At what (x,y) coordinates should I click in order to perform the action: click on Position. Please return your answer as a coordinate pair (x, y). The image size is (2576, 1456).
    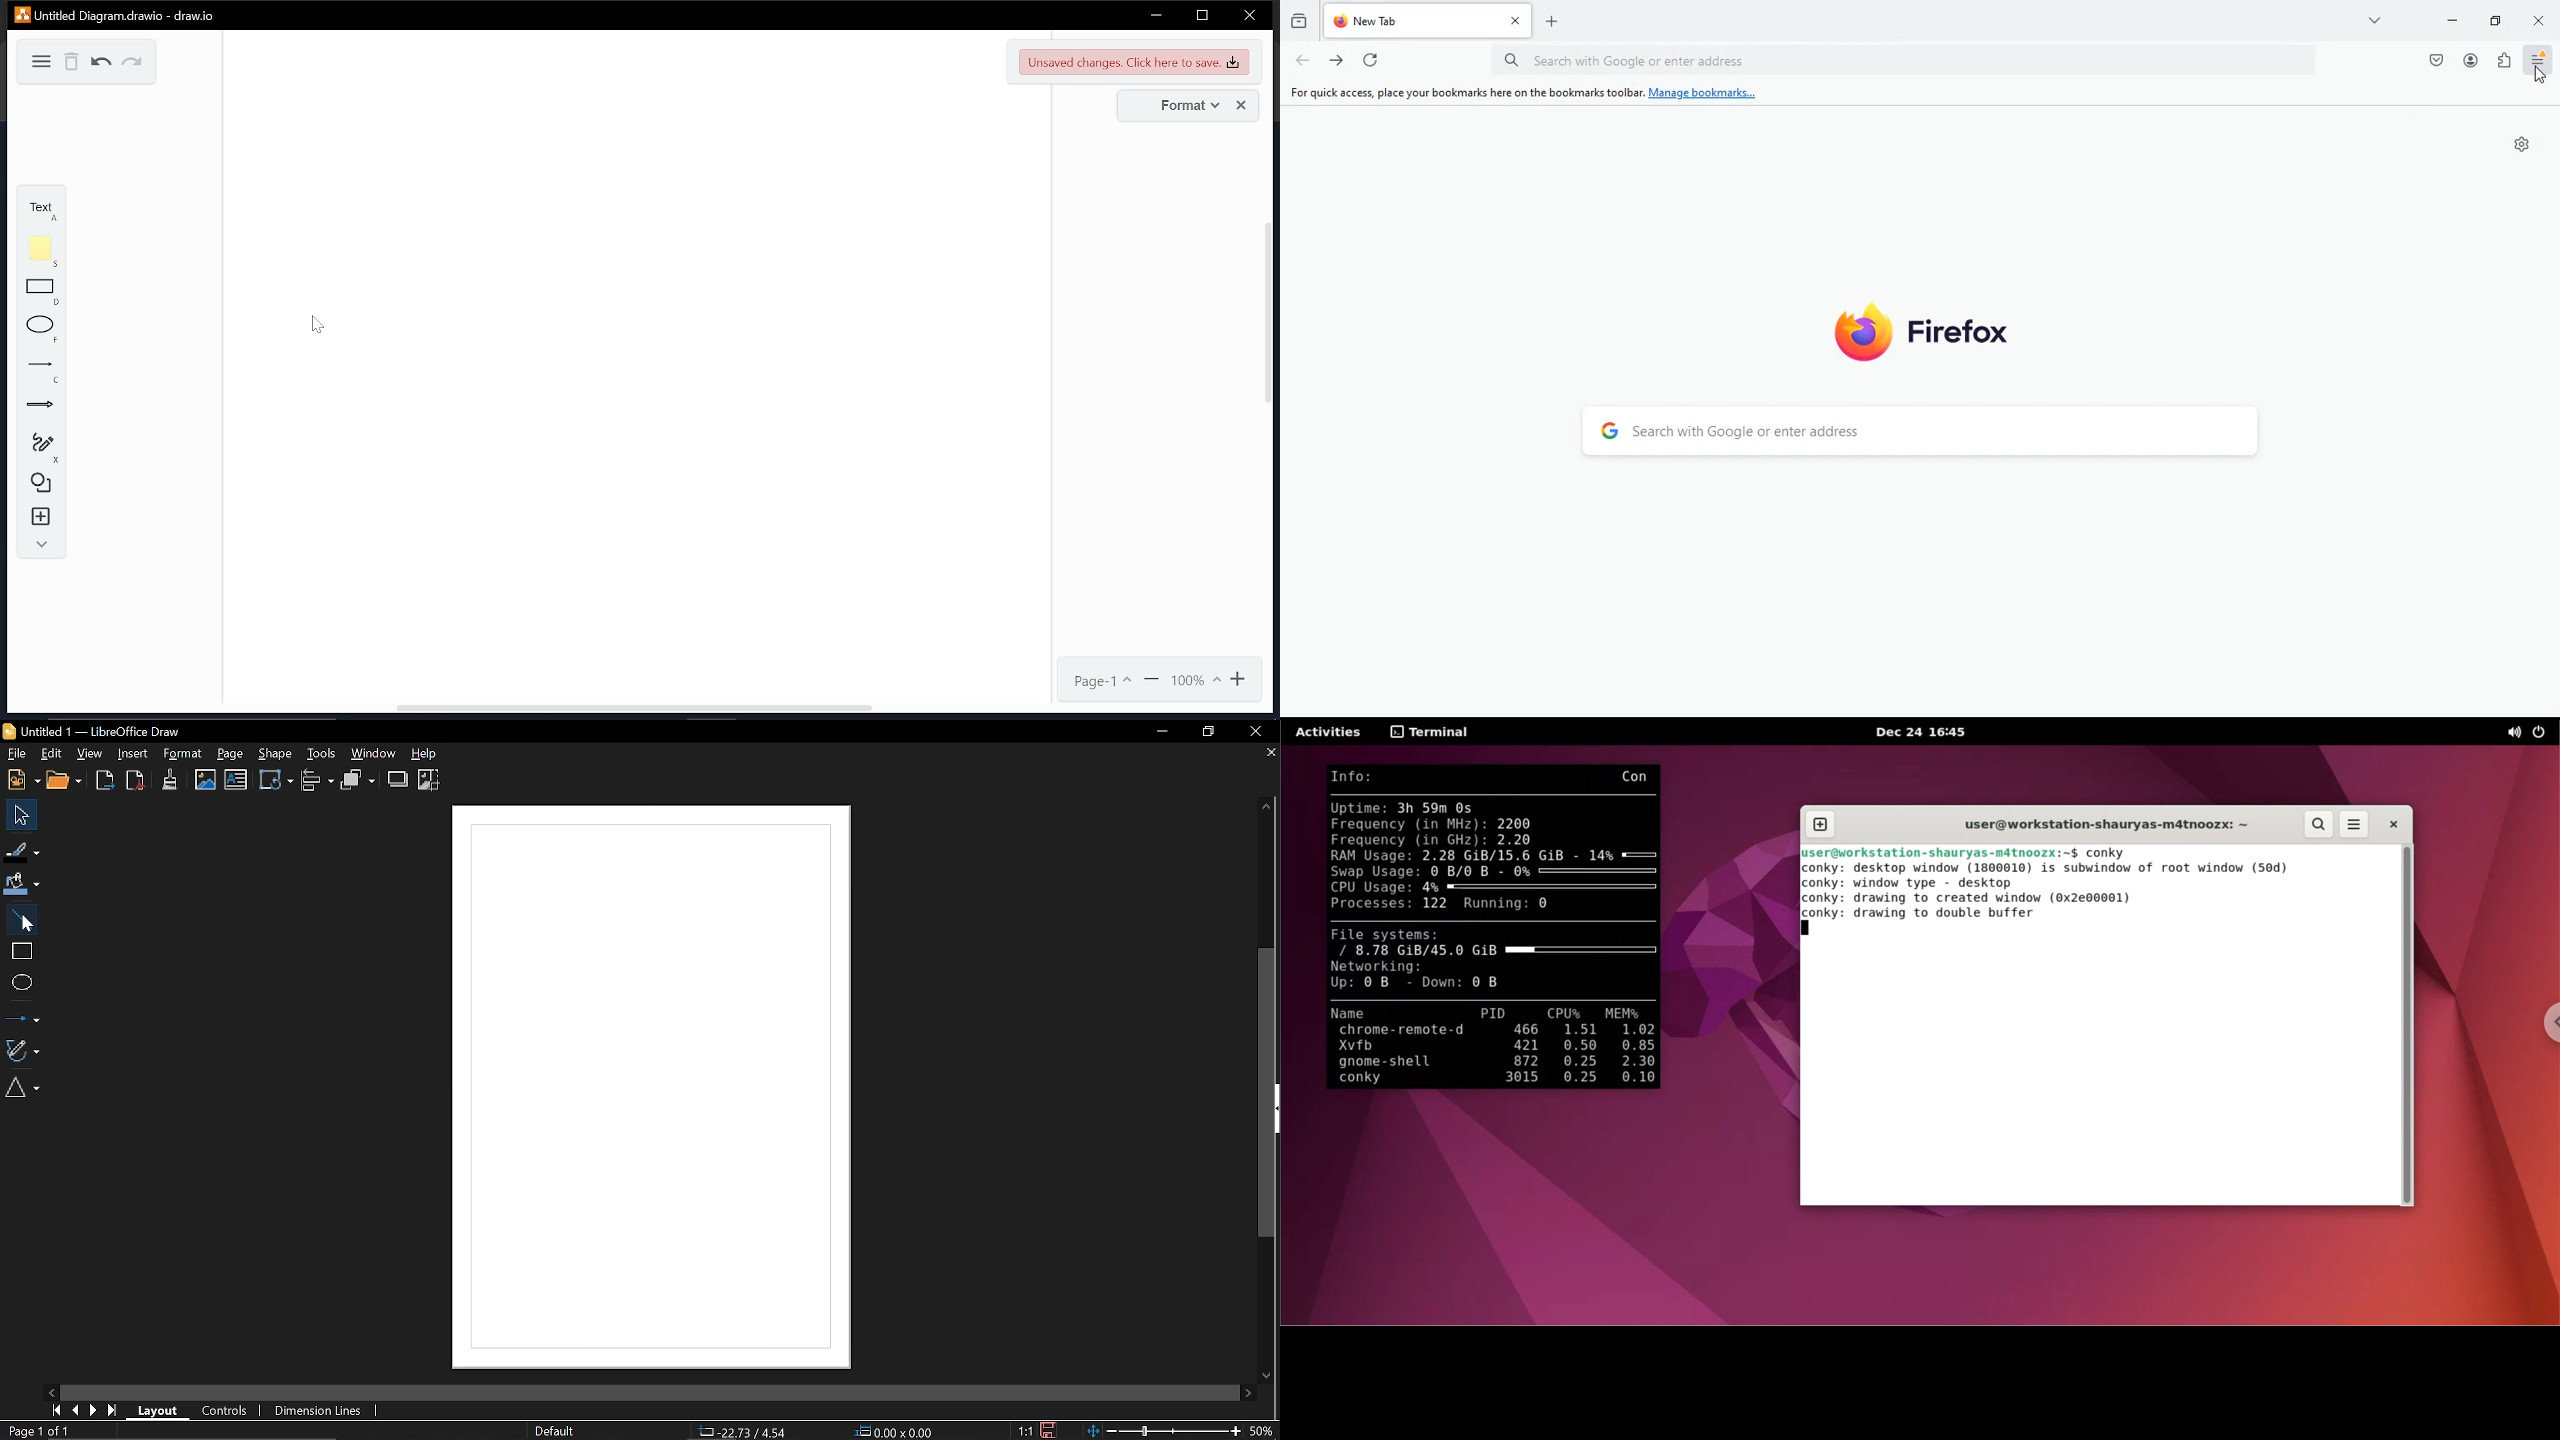
    Looking at the image, I should click on (742, 1431).